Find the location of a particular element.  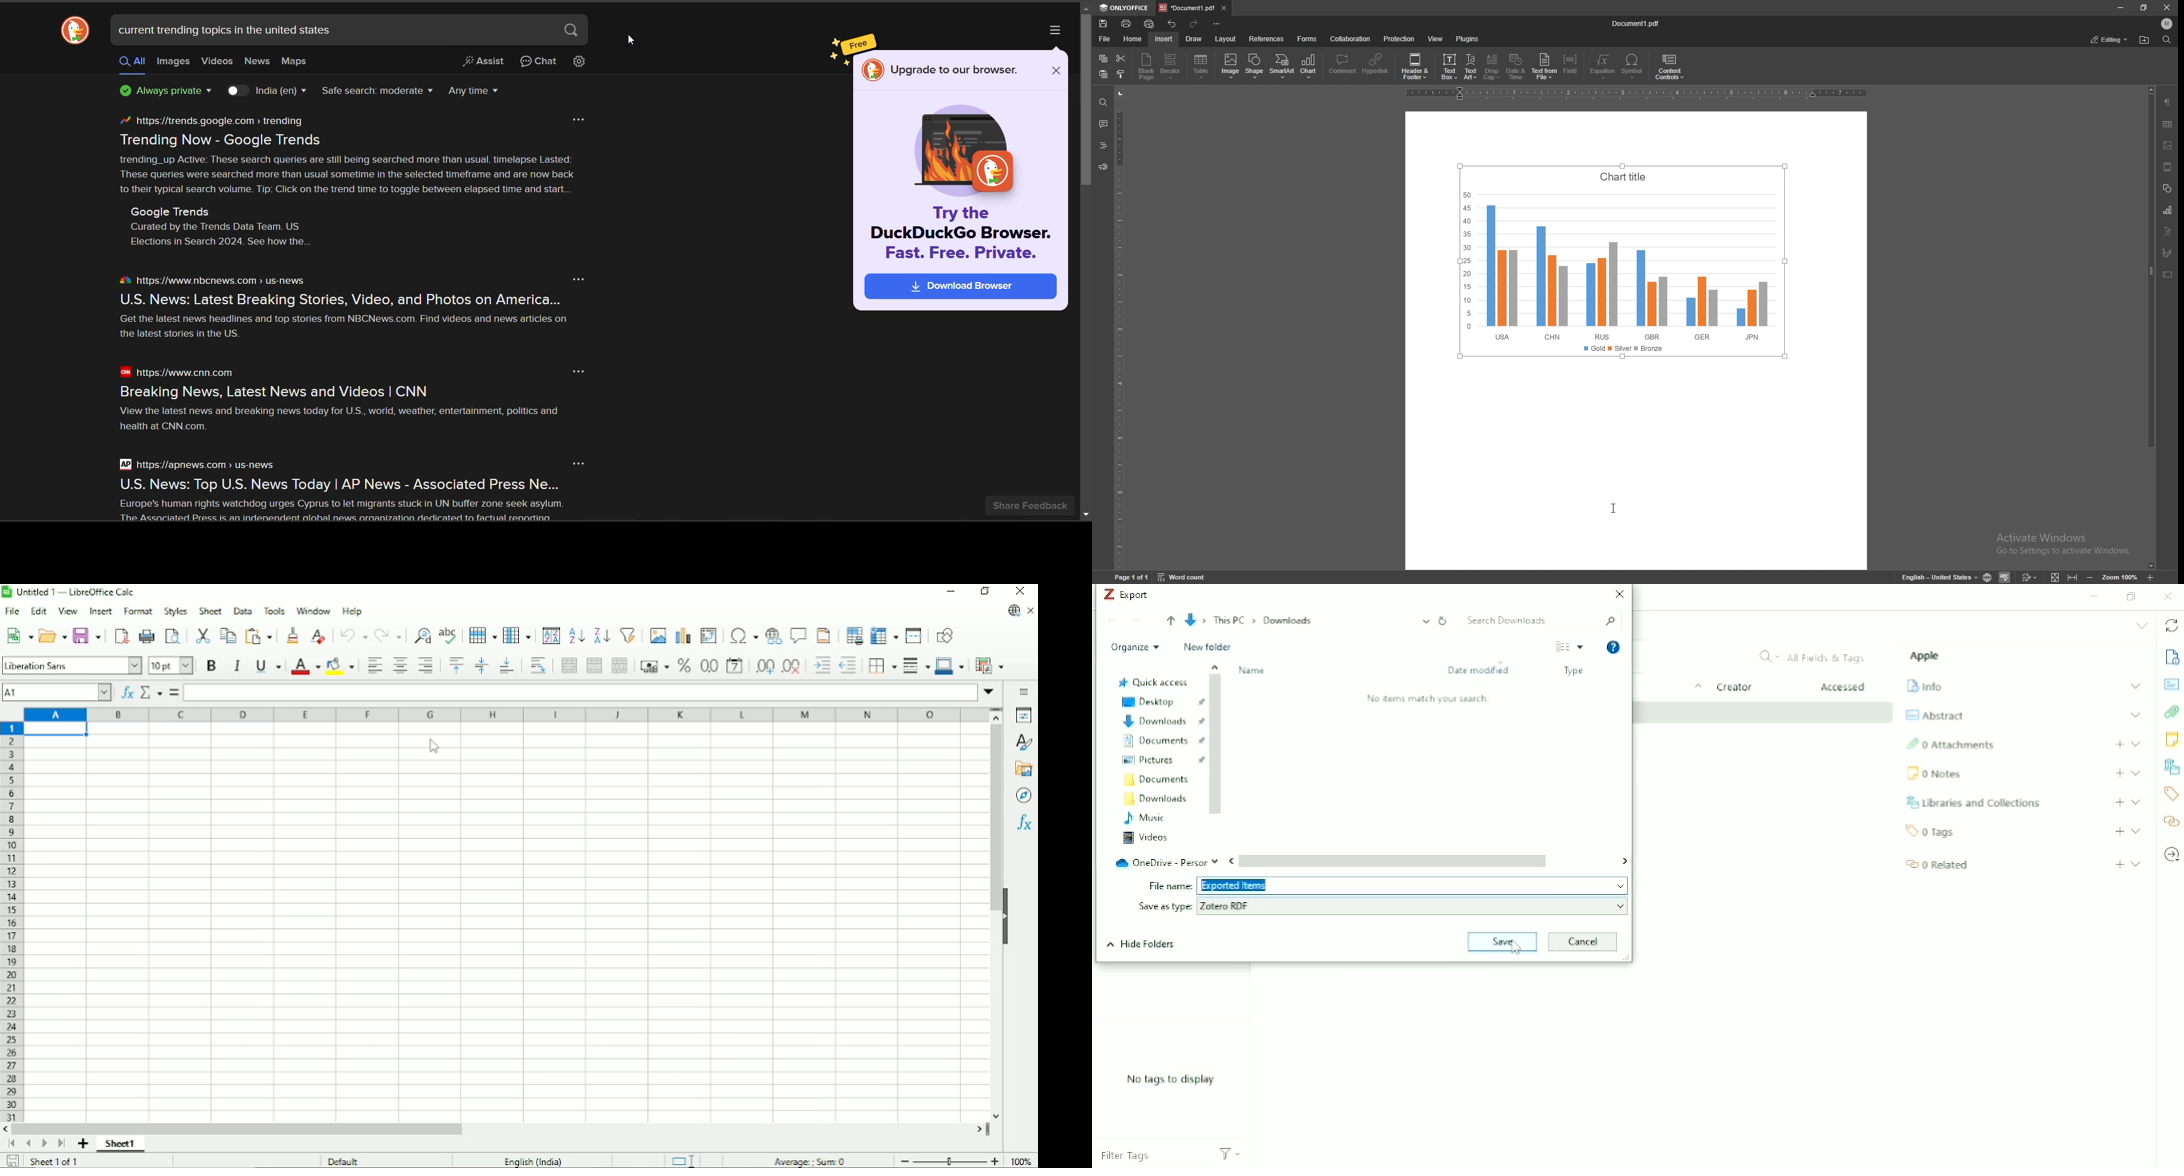

Expand formula bar is located at coordinates (991, 692).